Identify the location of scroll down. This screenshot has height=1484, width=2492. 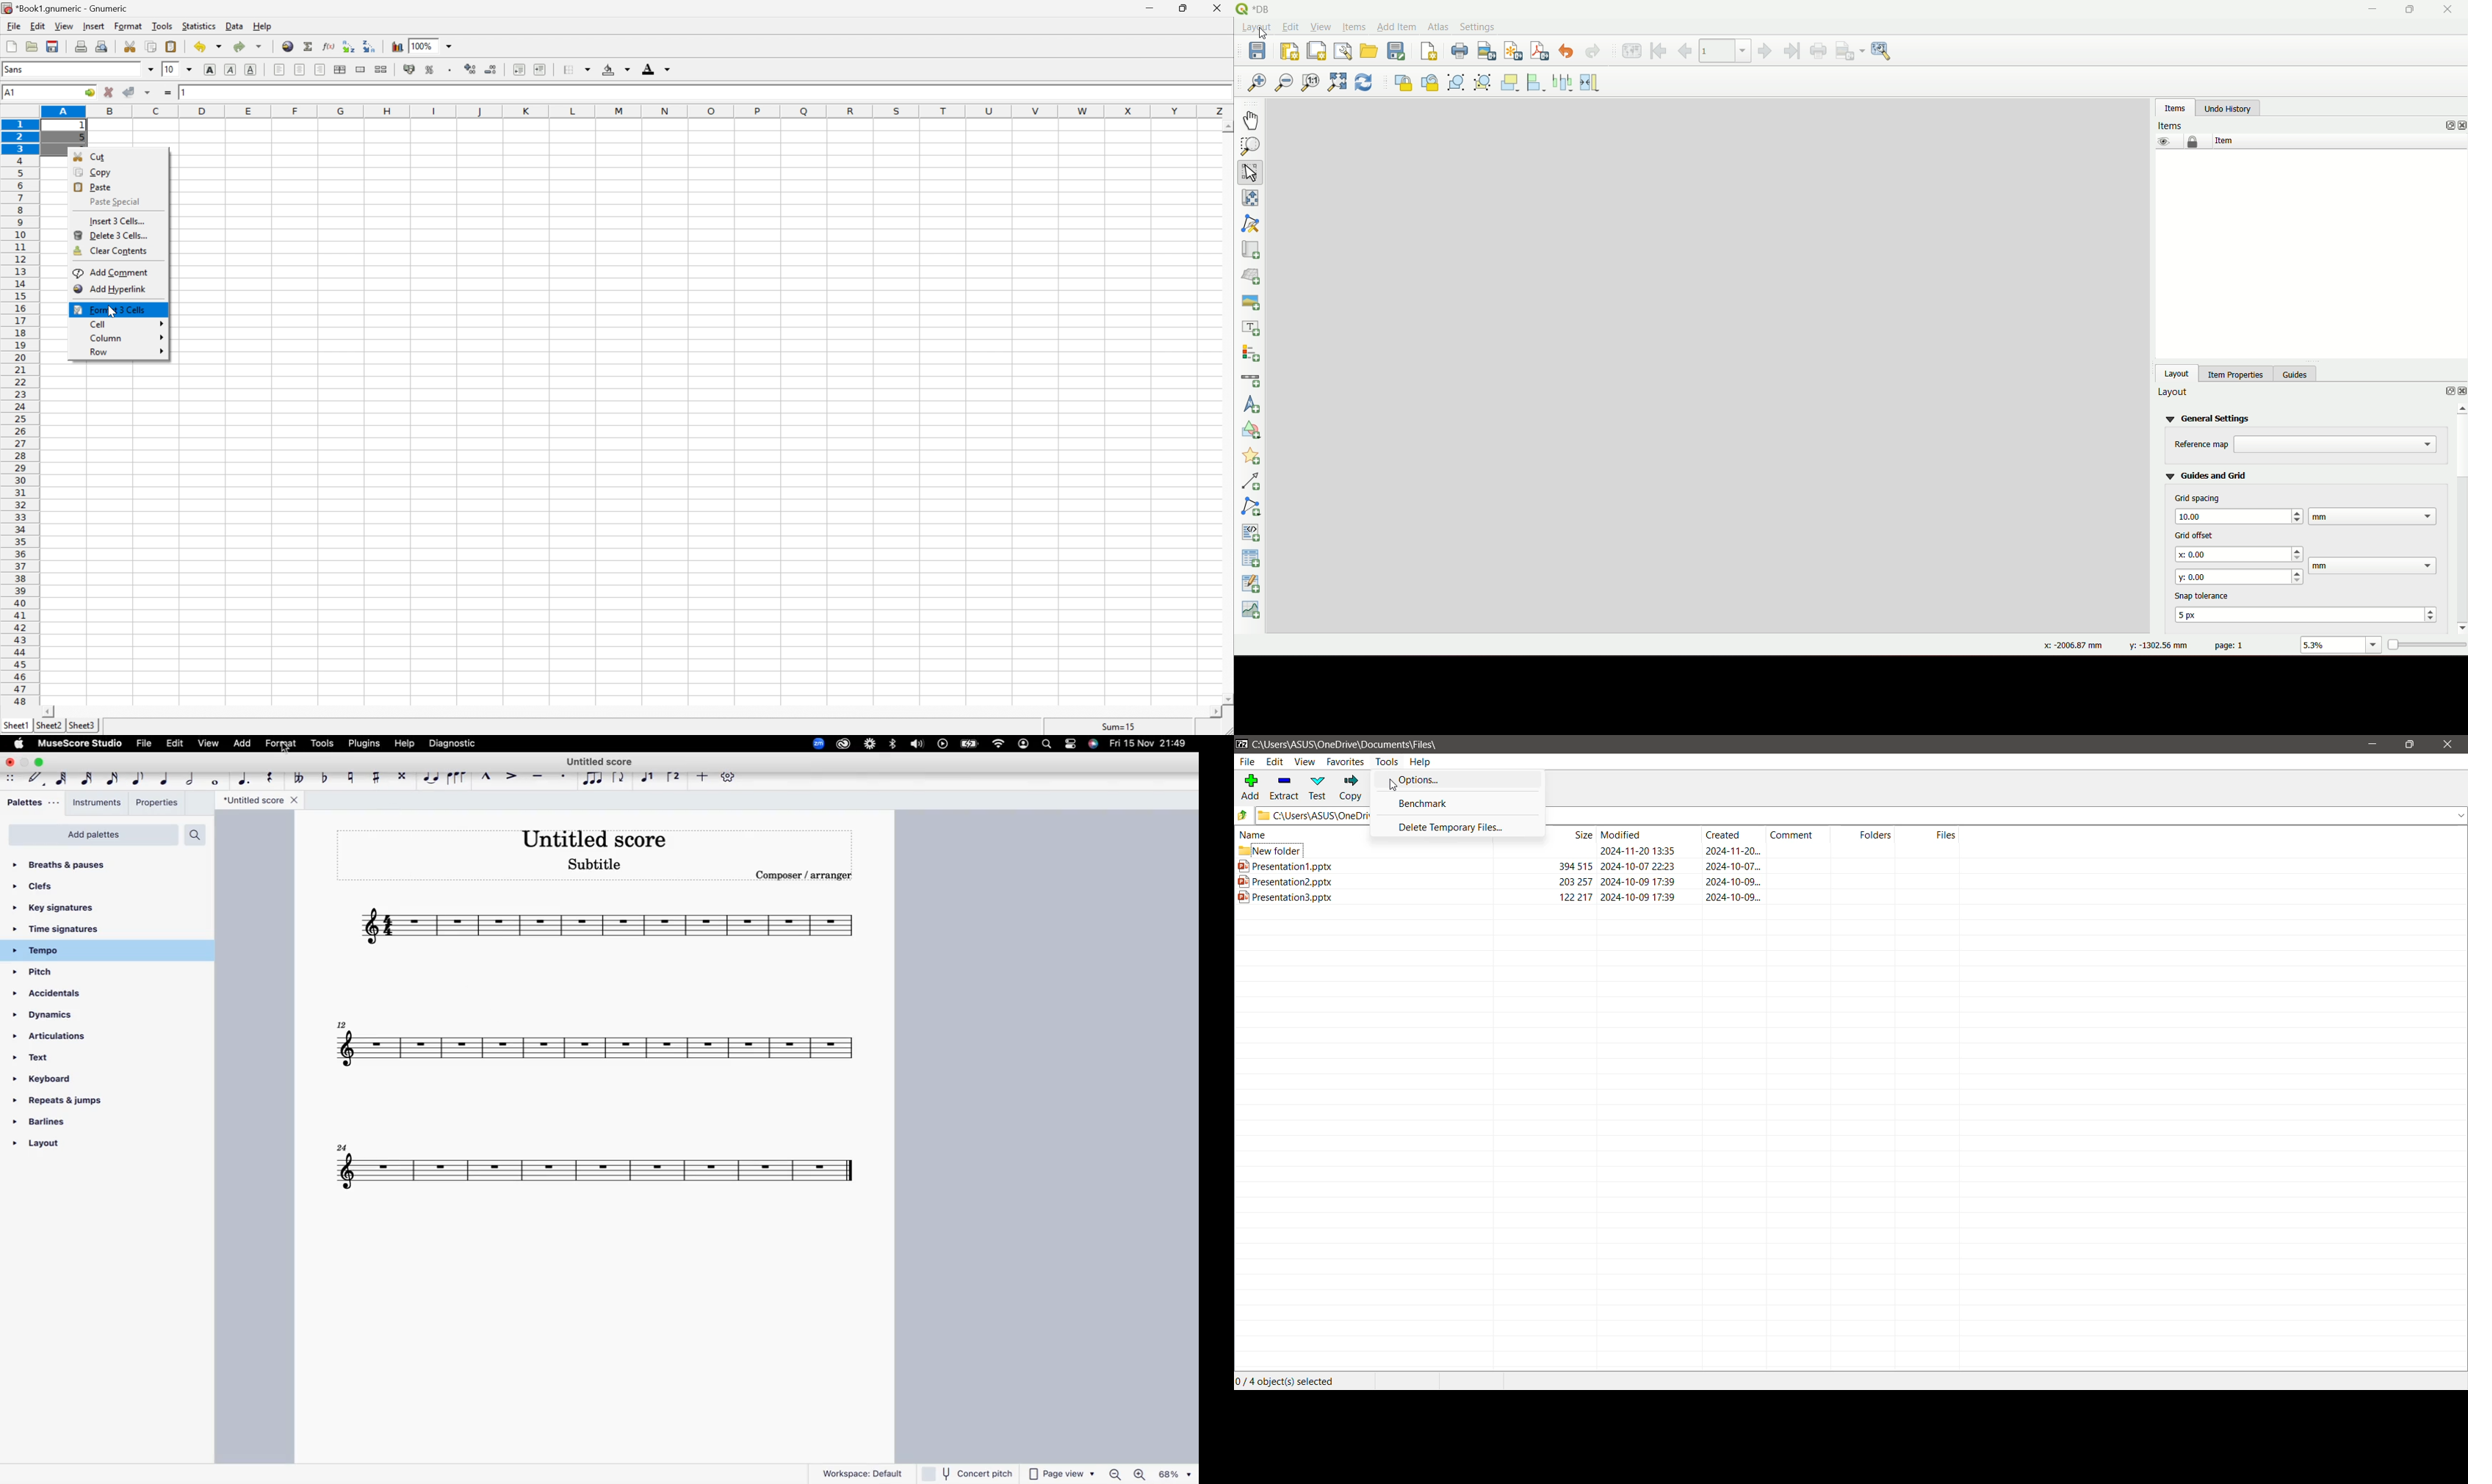
(1226, 699).